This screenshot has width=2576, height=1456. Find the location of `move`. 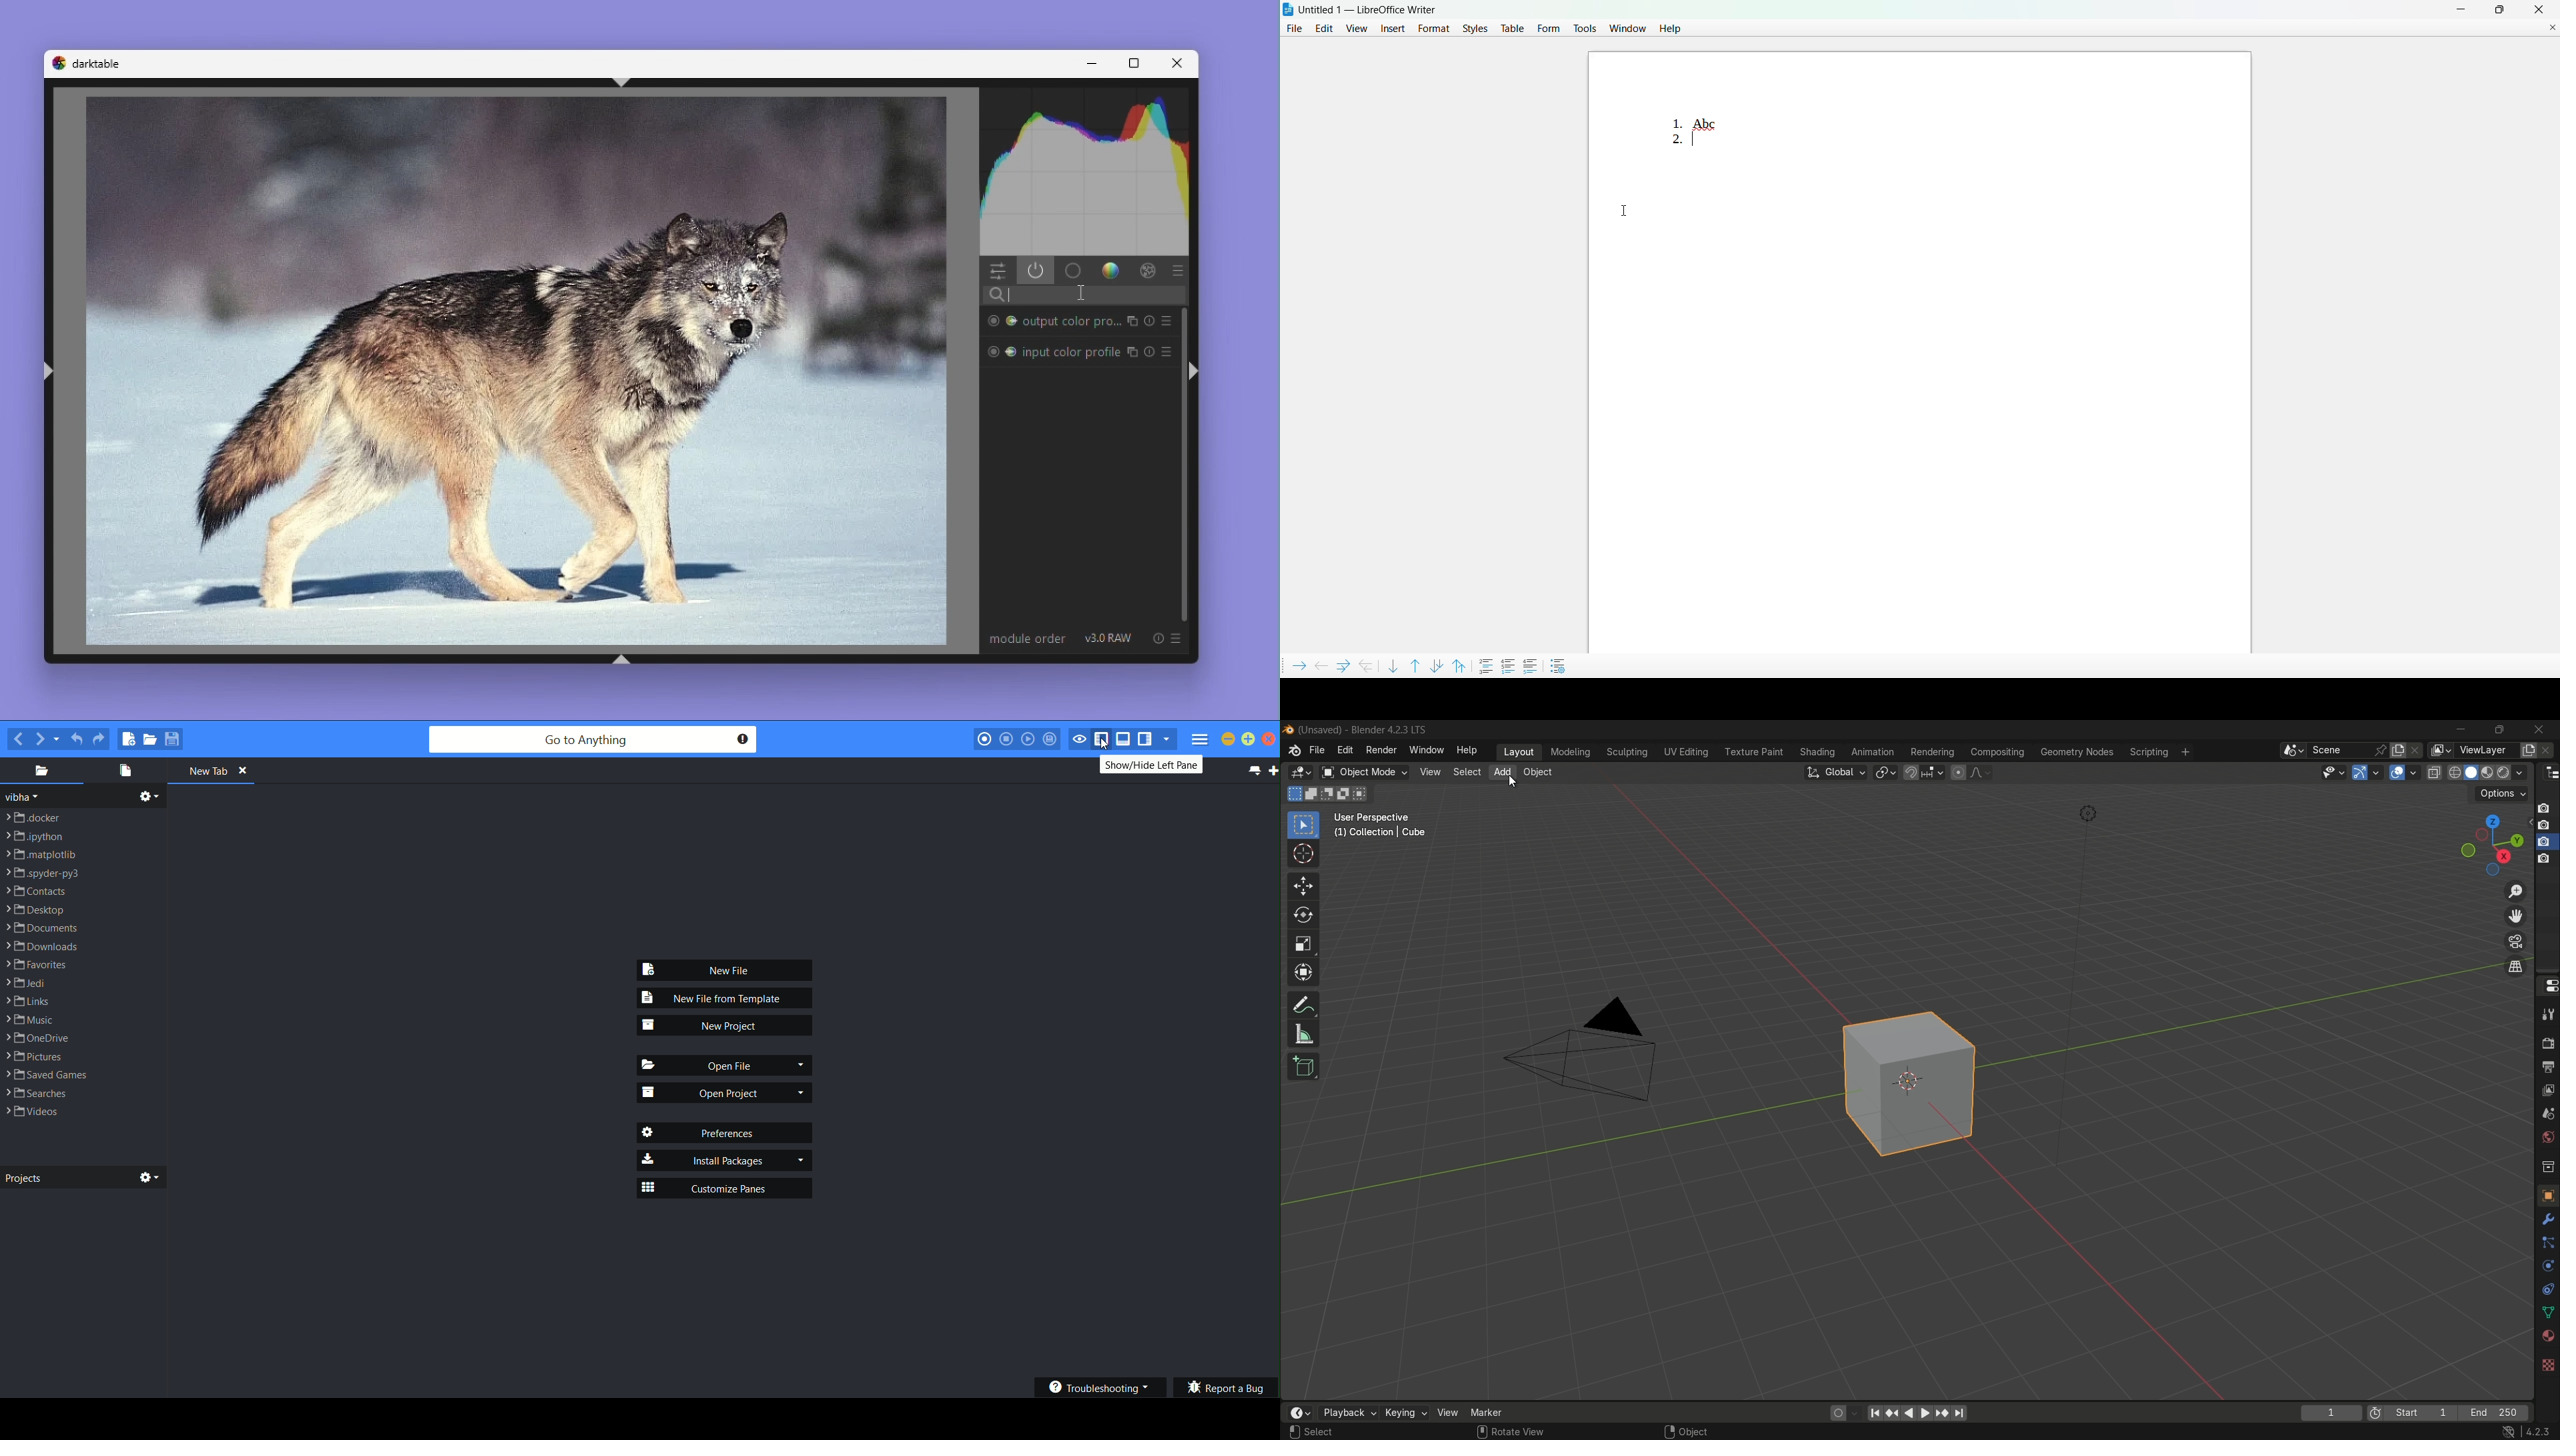

move is located at coordinates (1304, 887).